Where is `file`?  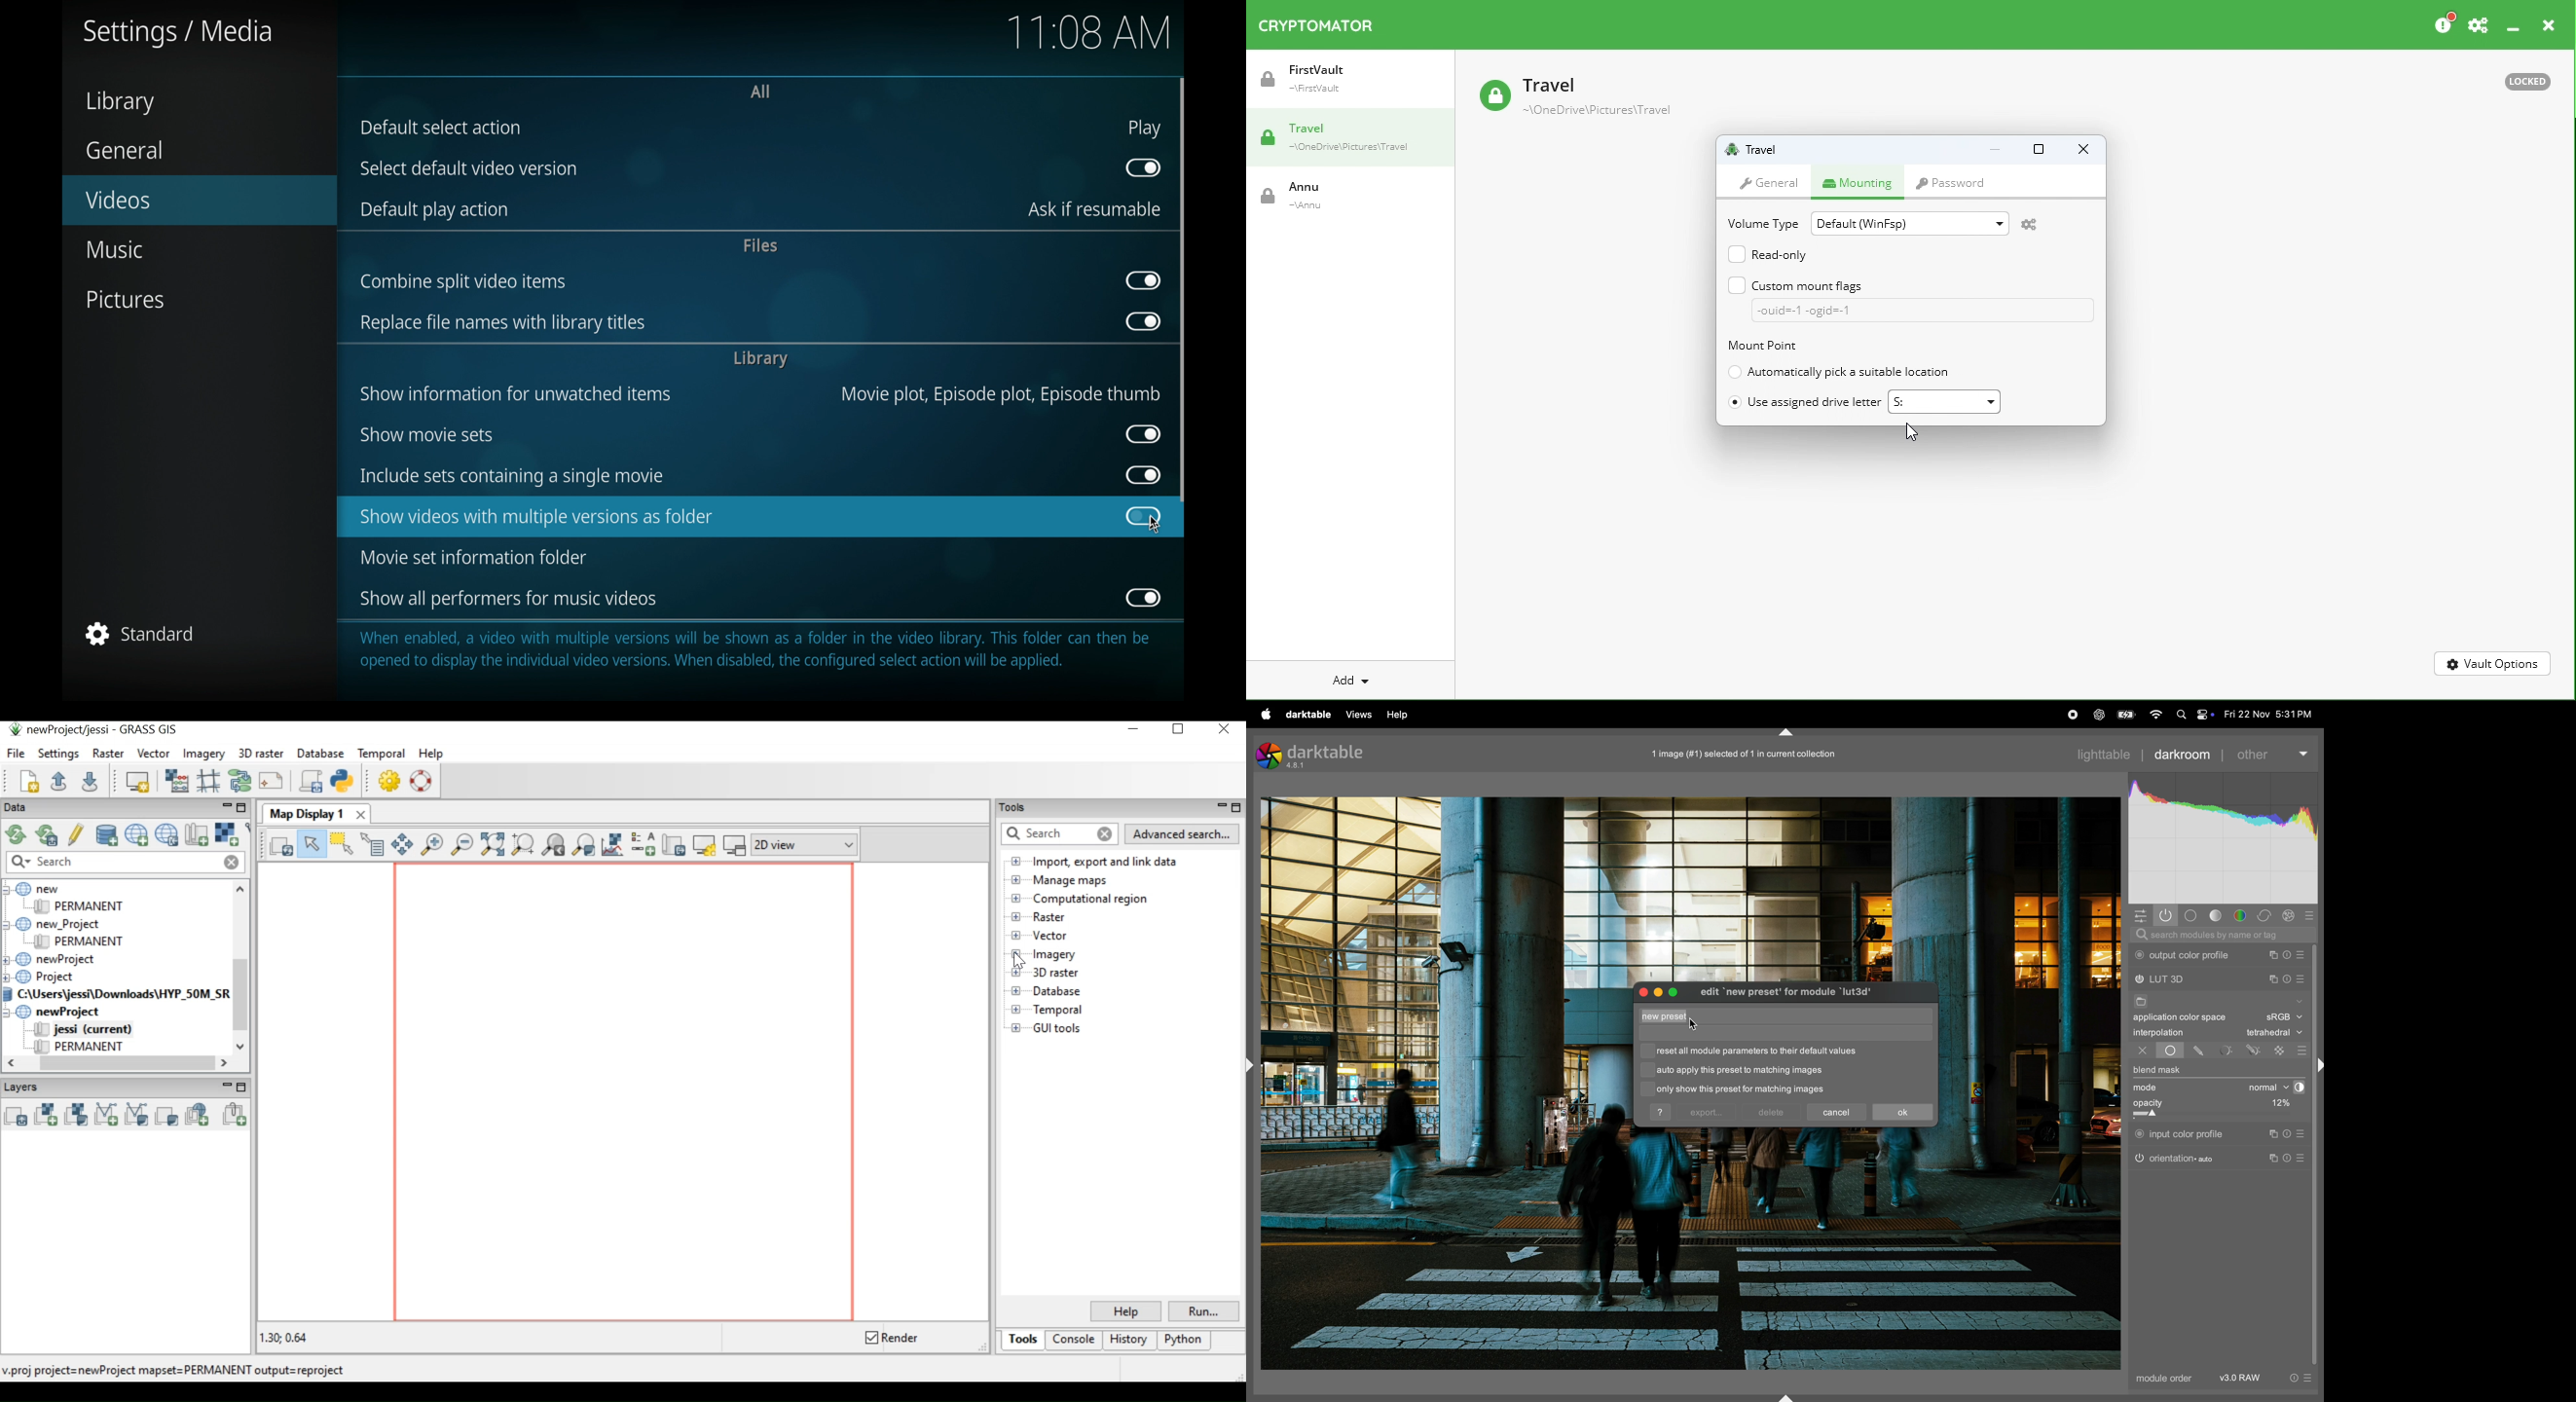 file is located at coordinates (2140, 1002).